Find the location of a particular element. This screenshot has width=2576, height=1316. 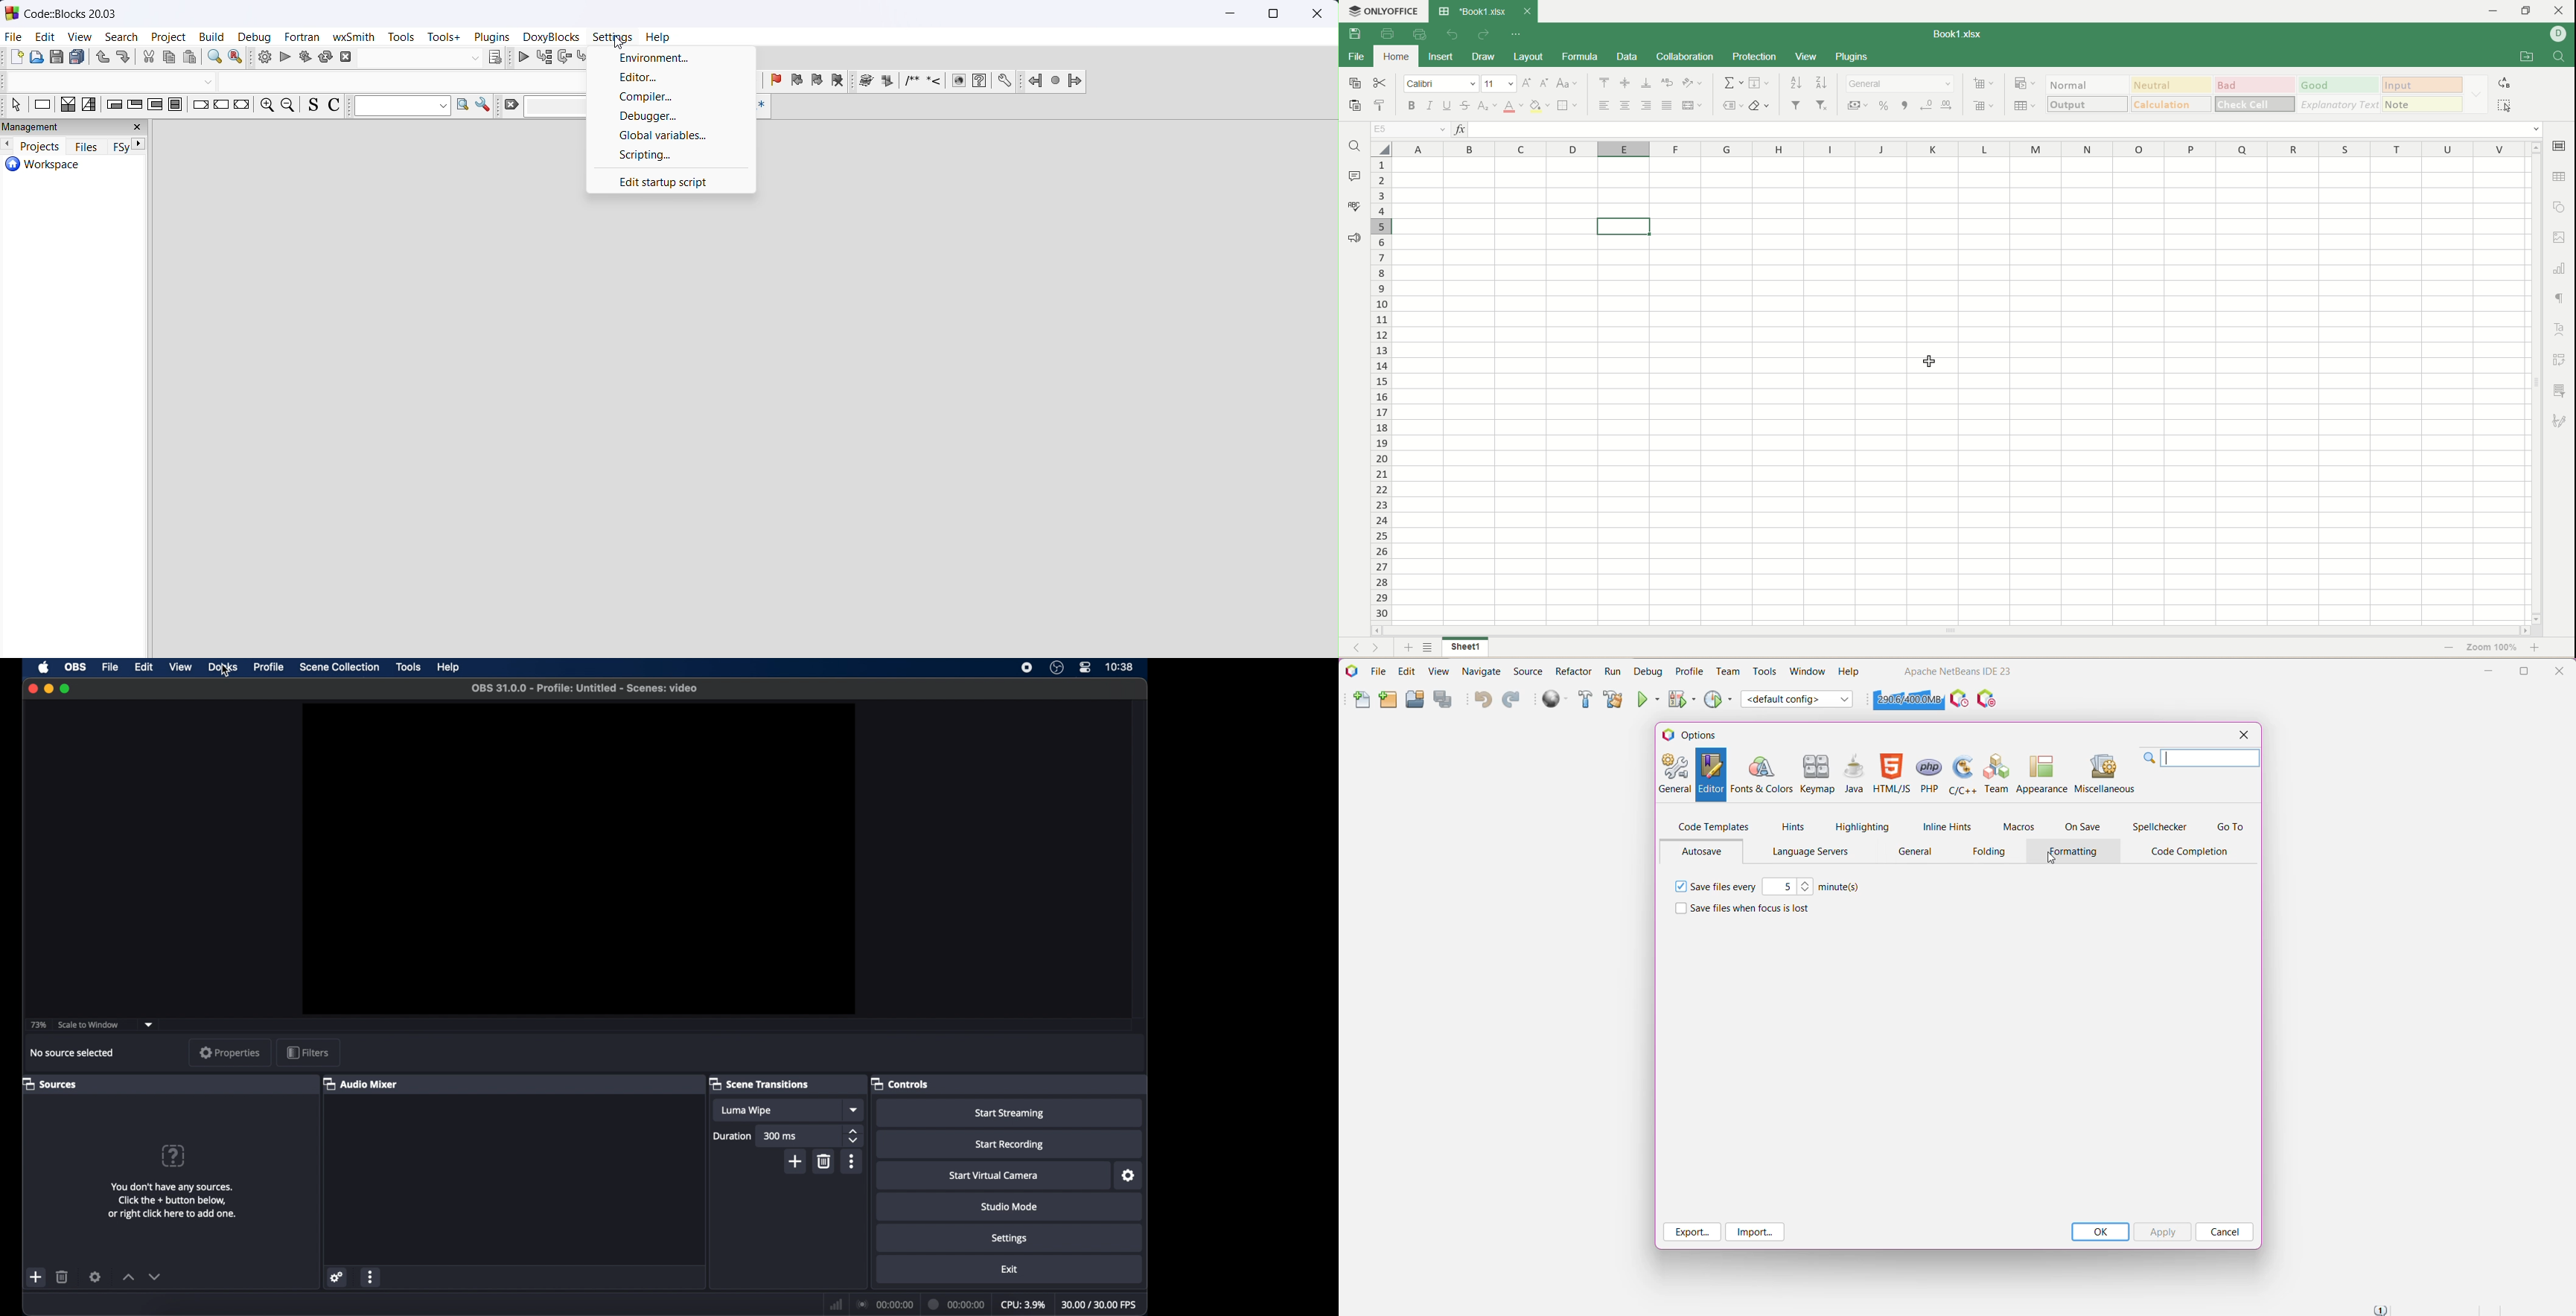

apple icon is located at coordinates (43, 667).